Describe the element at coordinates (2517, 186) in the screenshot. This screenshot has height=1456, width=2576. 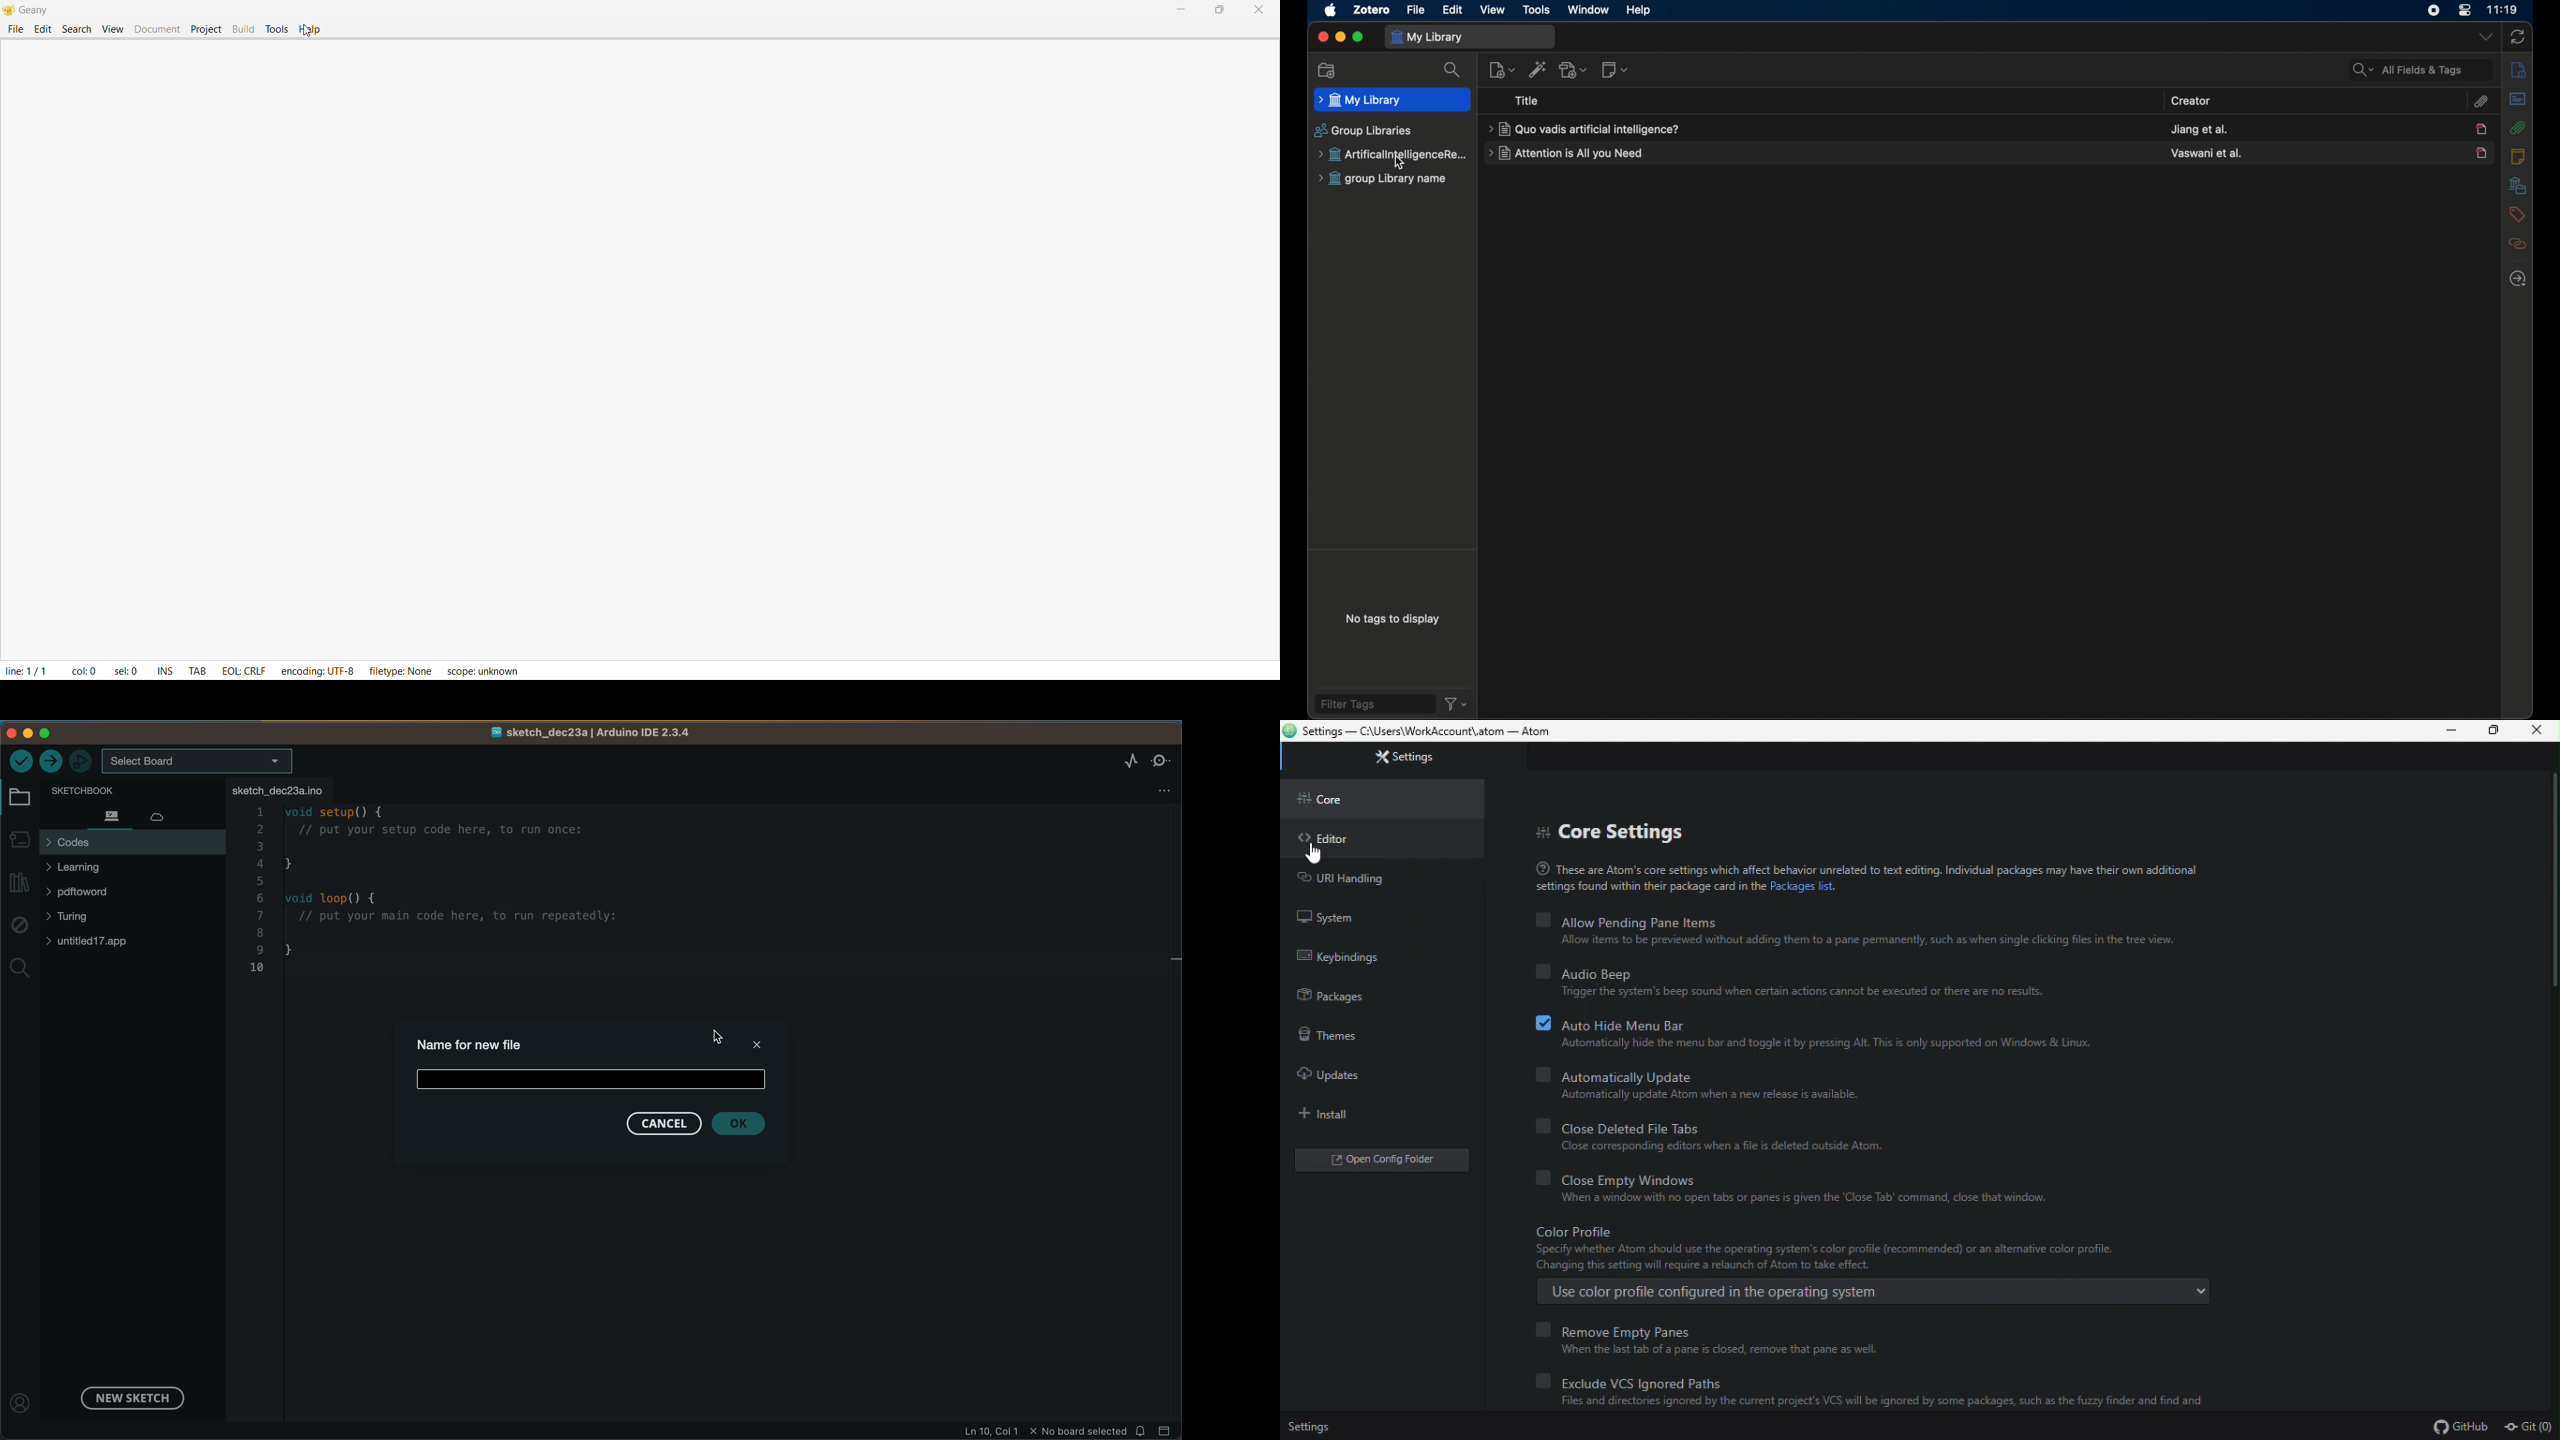
I see `libraries and collections` at that location.